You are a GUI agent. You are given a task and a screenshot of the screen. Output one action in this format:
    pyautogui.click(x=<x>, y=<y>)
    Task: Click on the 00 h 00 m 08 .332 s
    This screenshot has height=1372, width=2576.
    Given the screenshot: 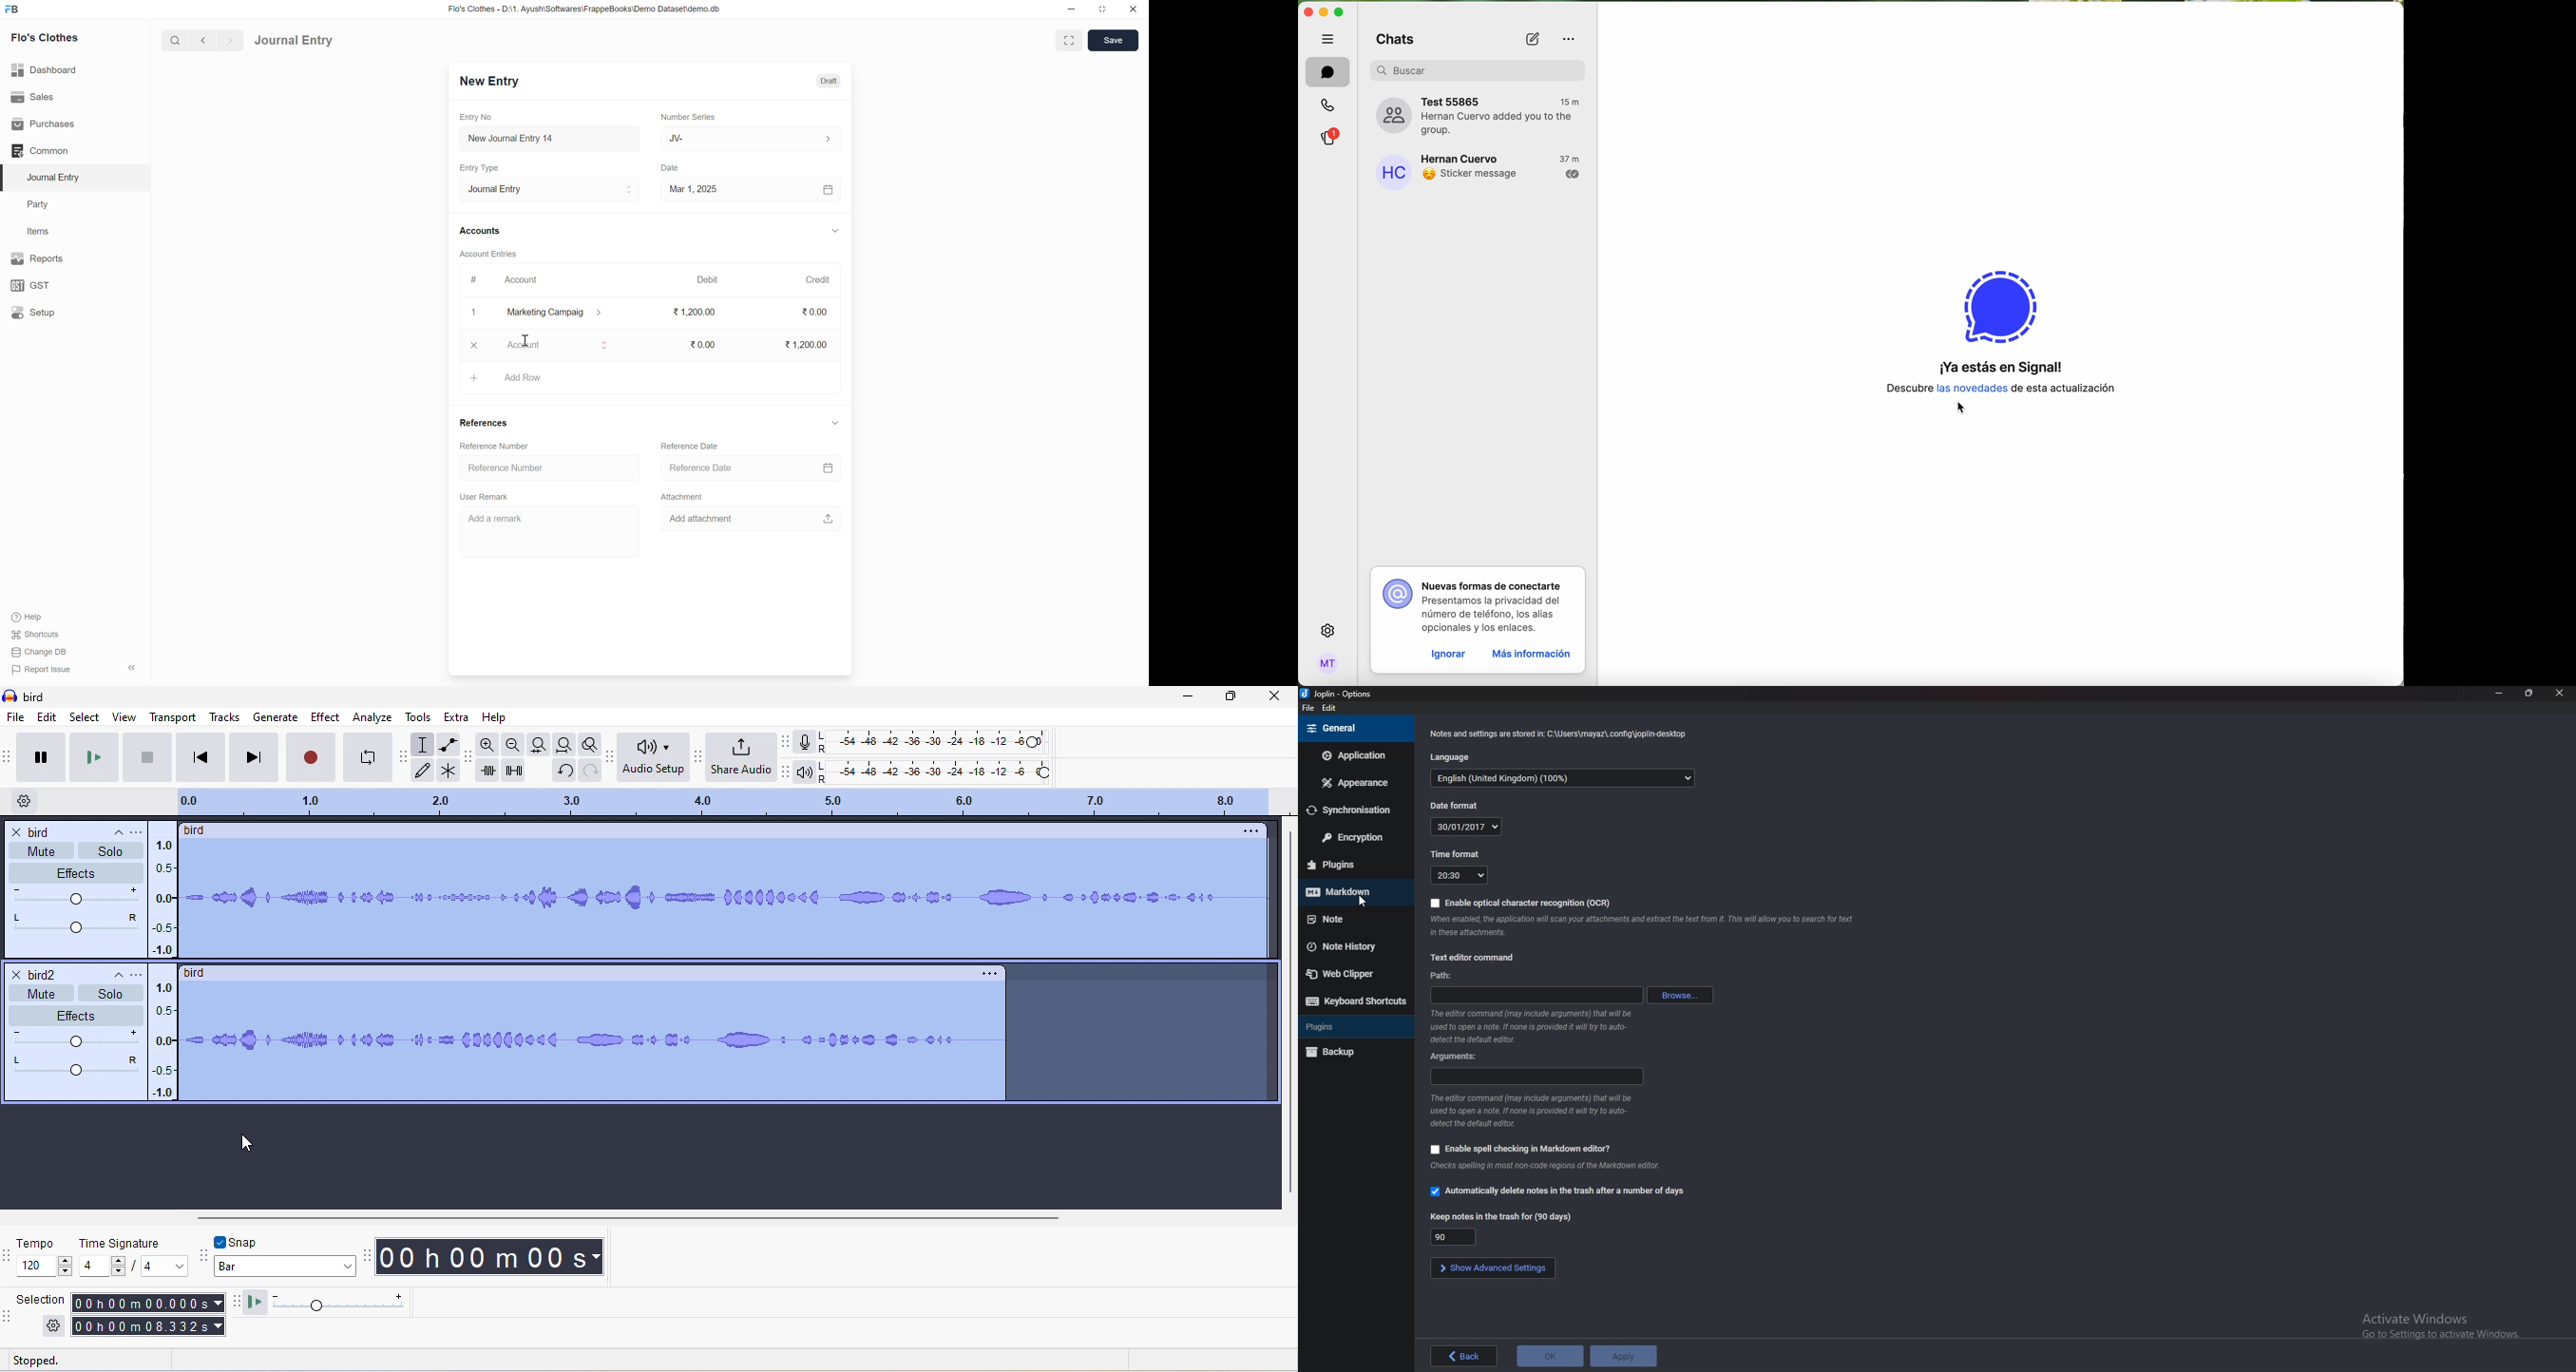 What is the action you would take?
    pyautogui.click(x=150, y=1328)
    